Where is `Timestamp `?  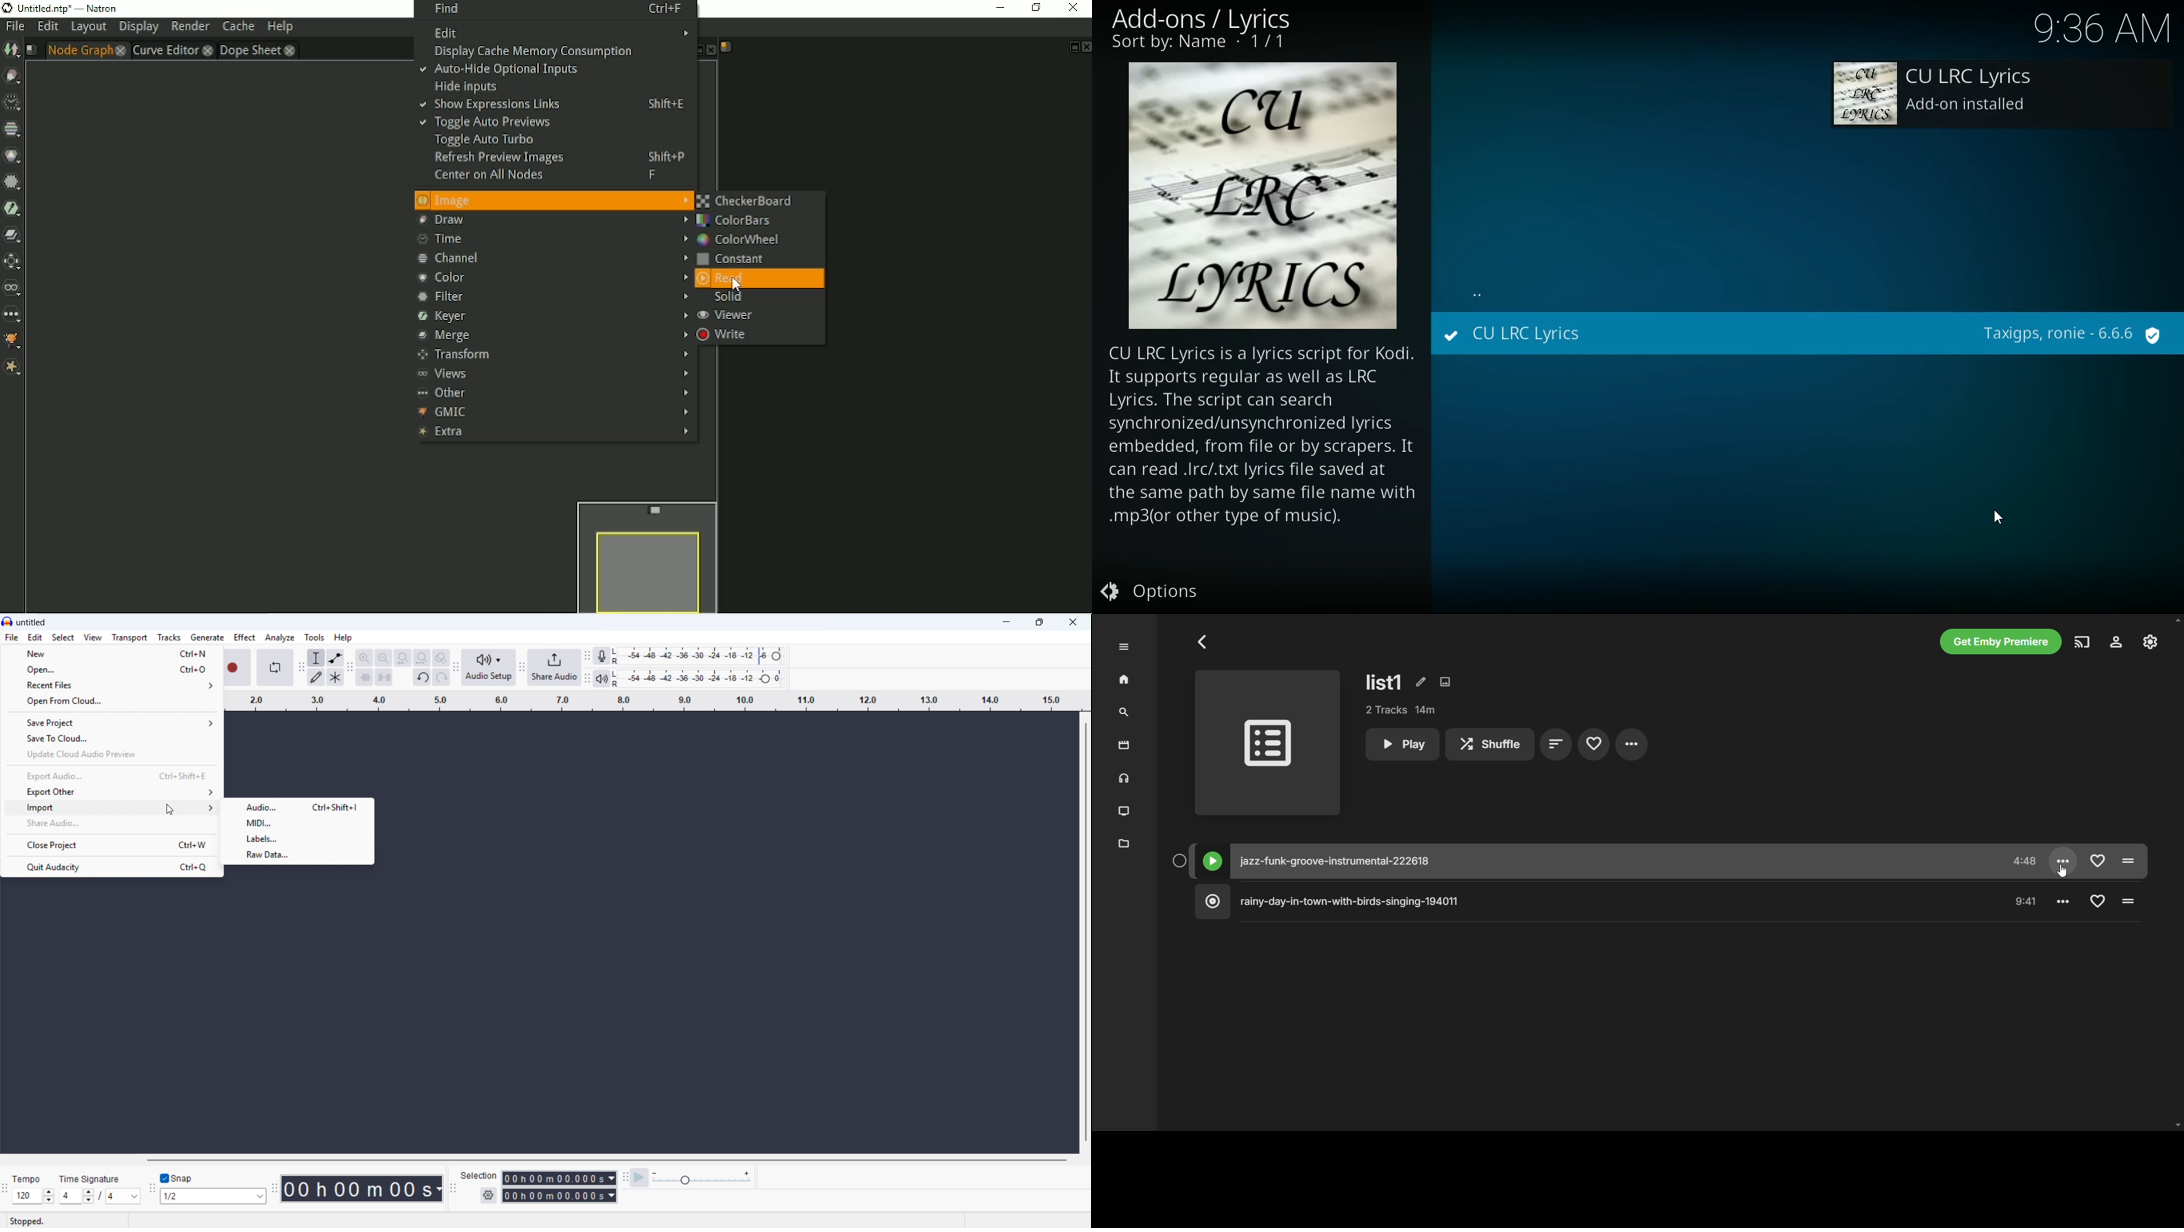
Timestamp  is located at coordinates (363, 1189).